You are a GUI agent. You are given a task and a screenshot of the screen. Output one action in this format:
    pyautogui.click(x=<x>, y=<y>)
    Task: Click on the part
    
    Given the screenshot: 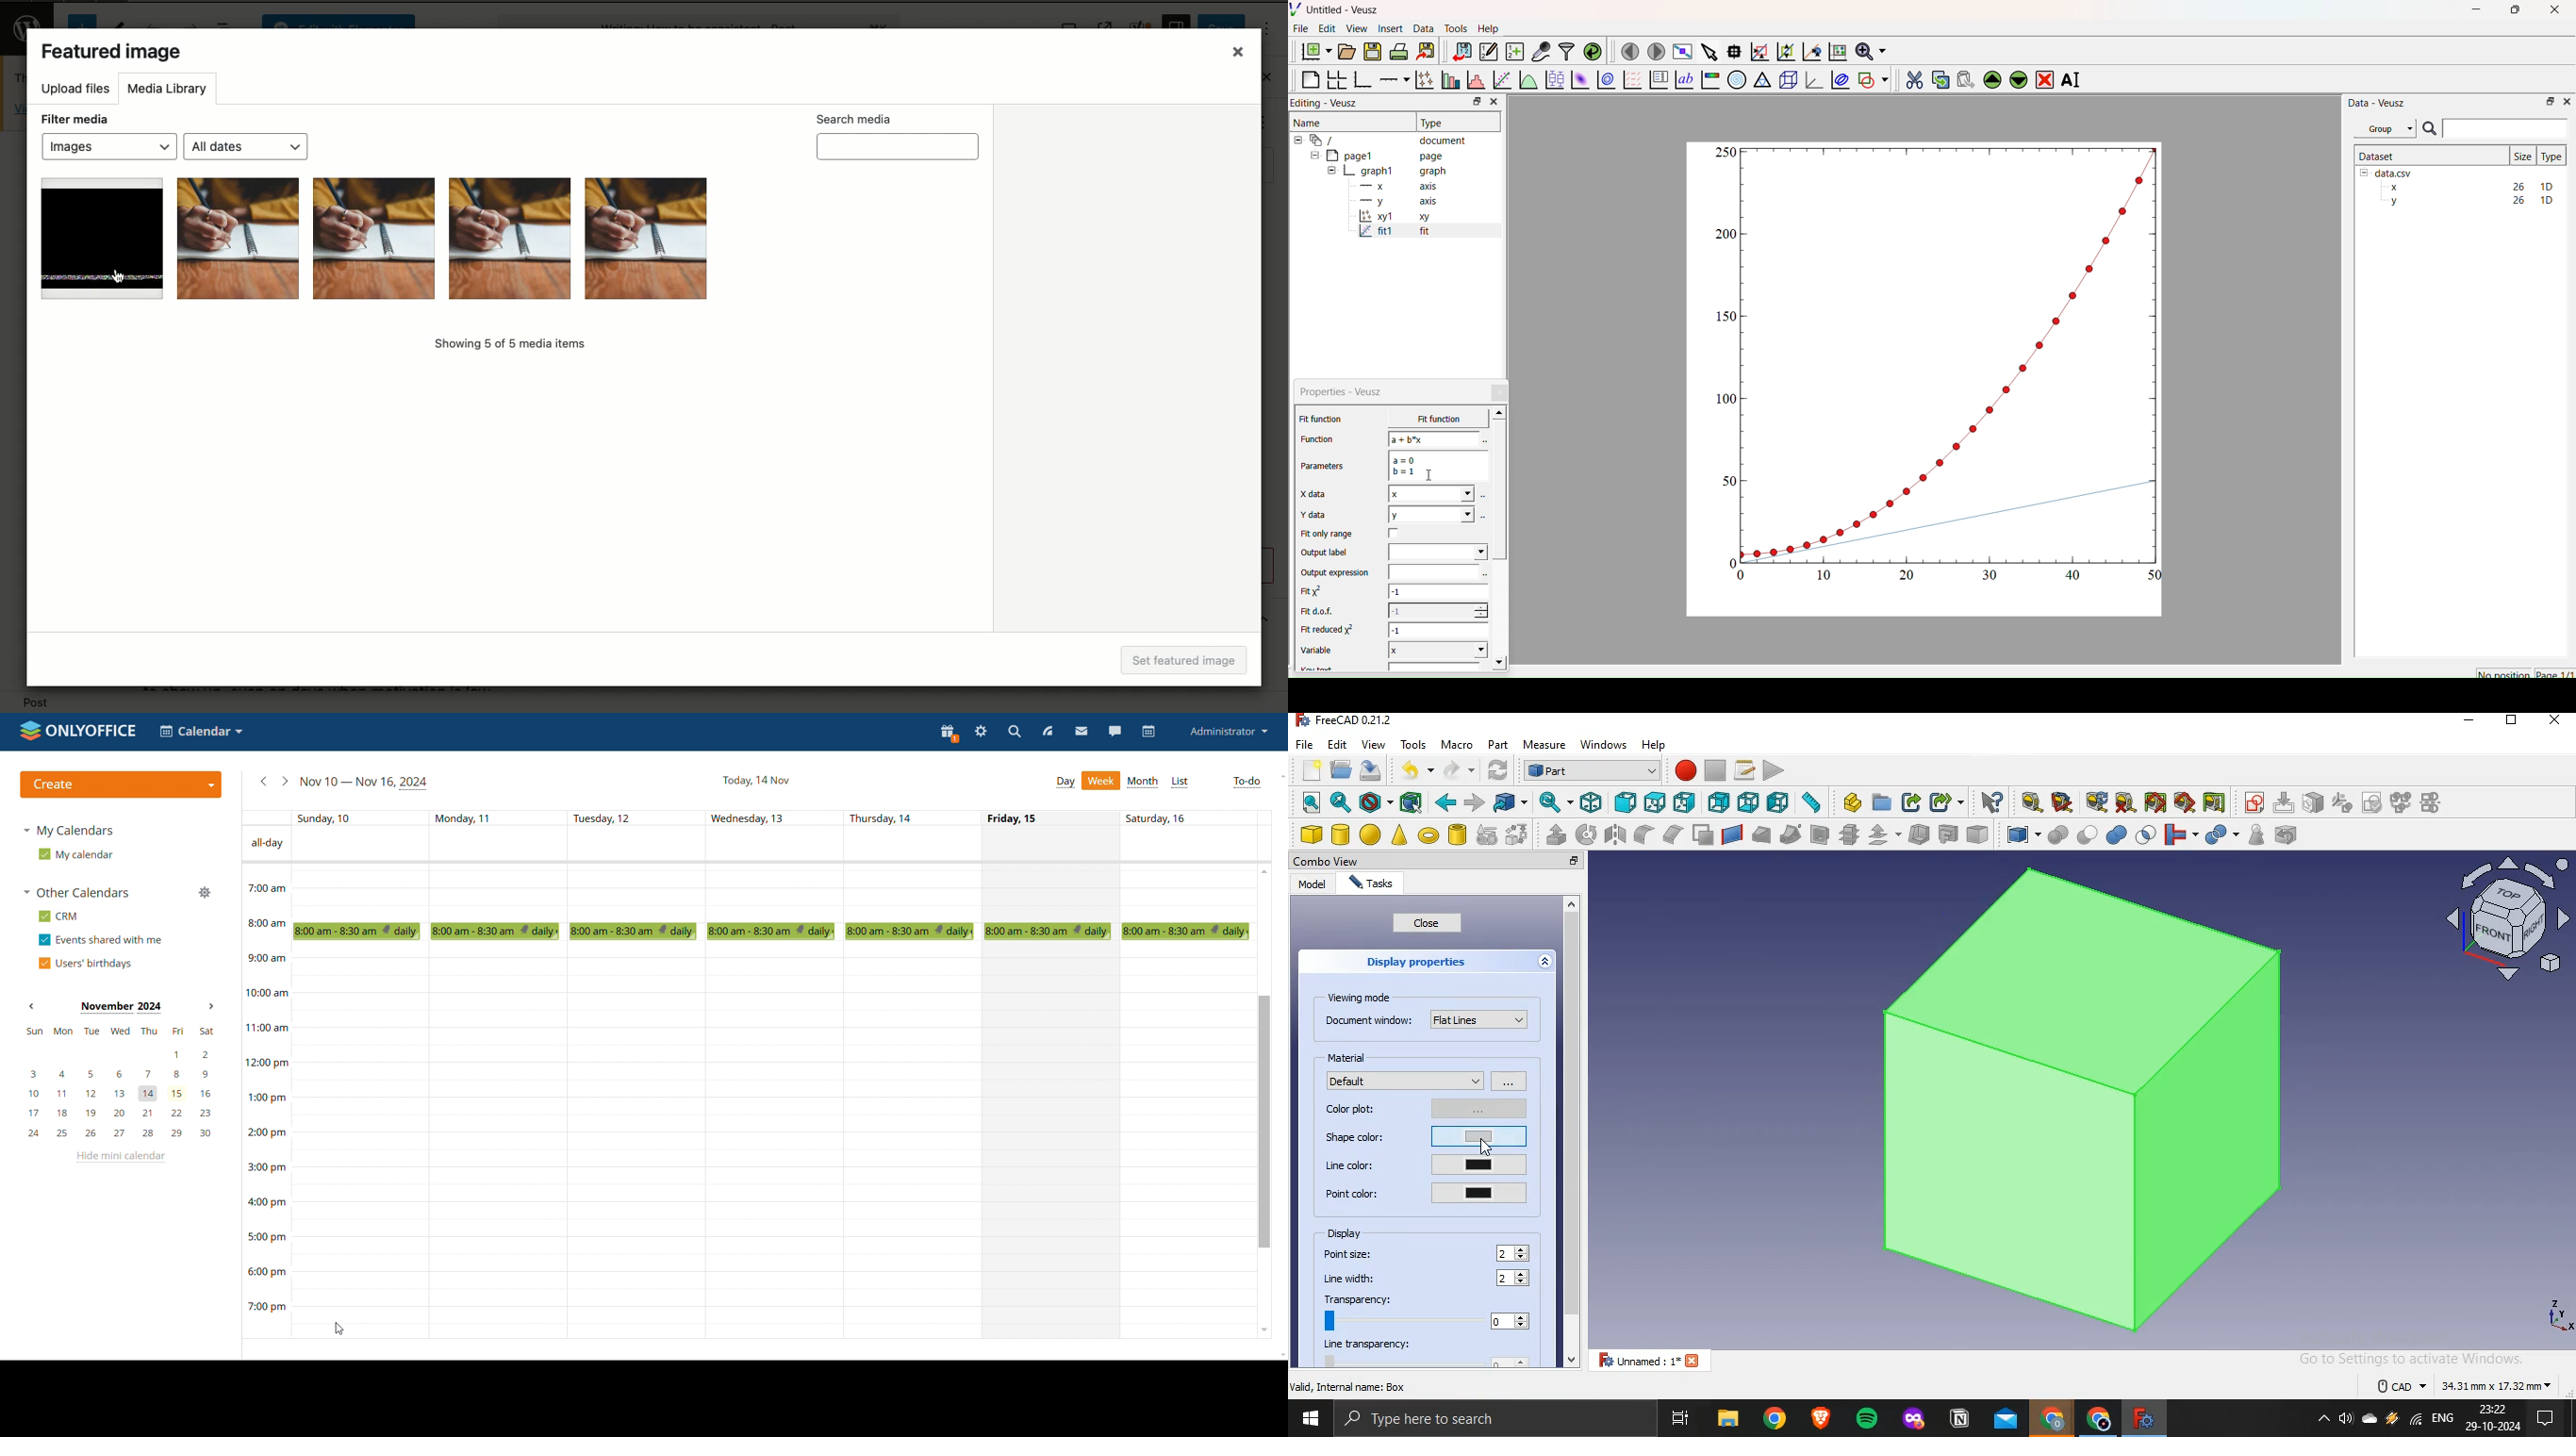 What is the action you would take?
    pyautogui.click(x=1496, y=743)
    